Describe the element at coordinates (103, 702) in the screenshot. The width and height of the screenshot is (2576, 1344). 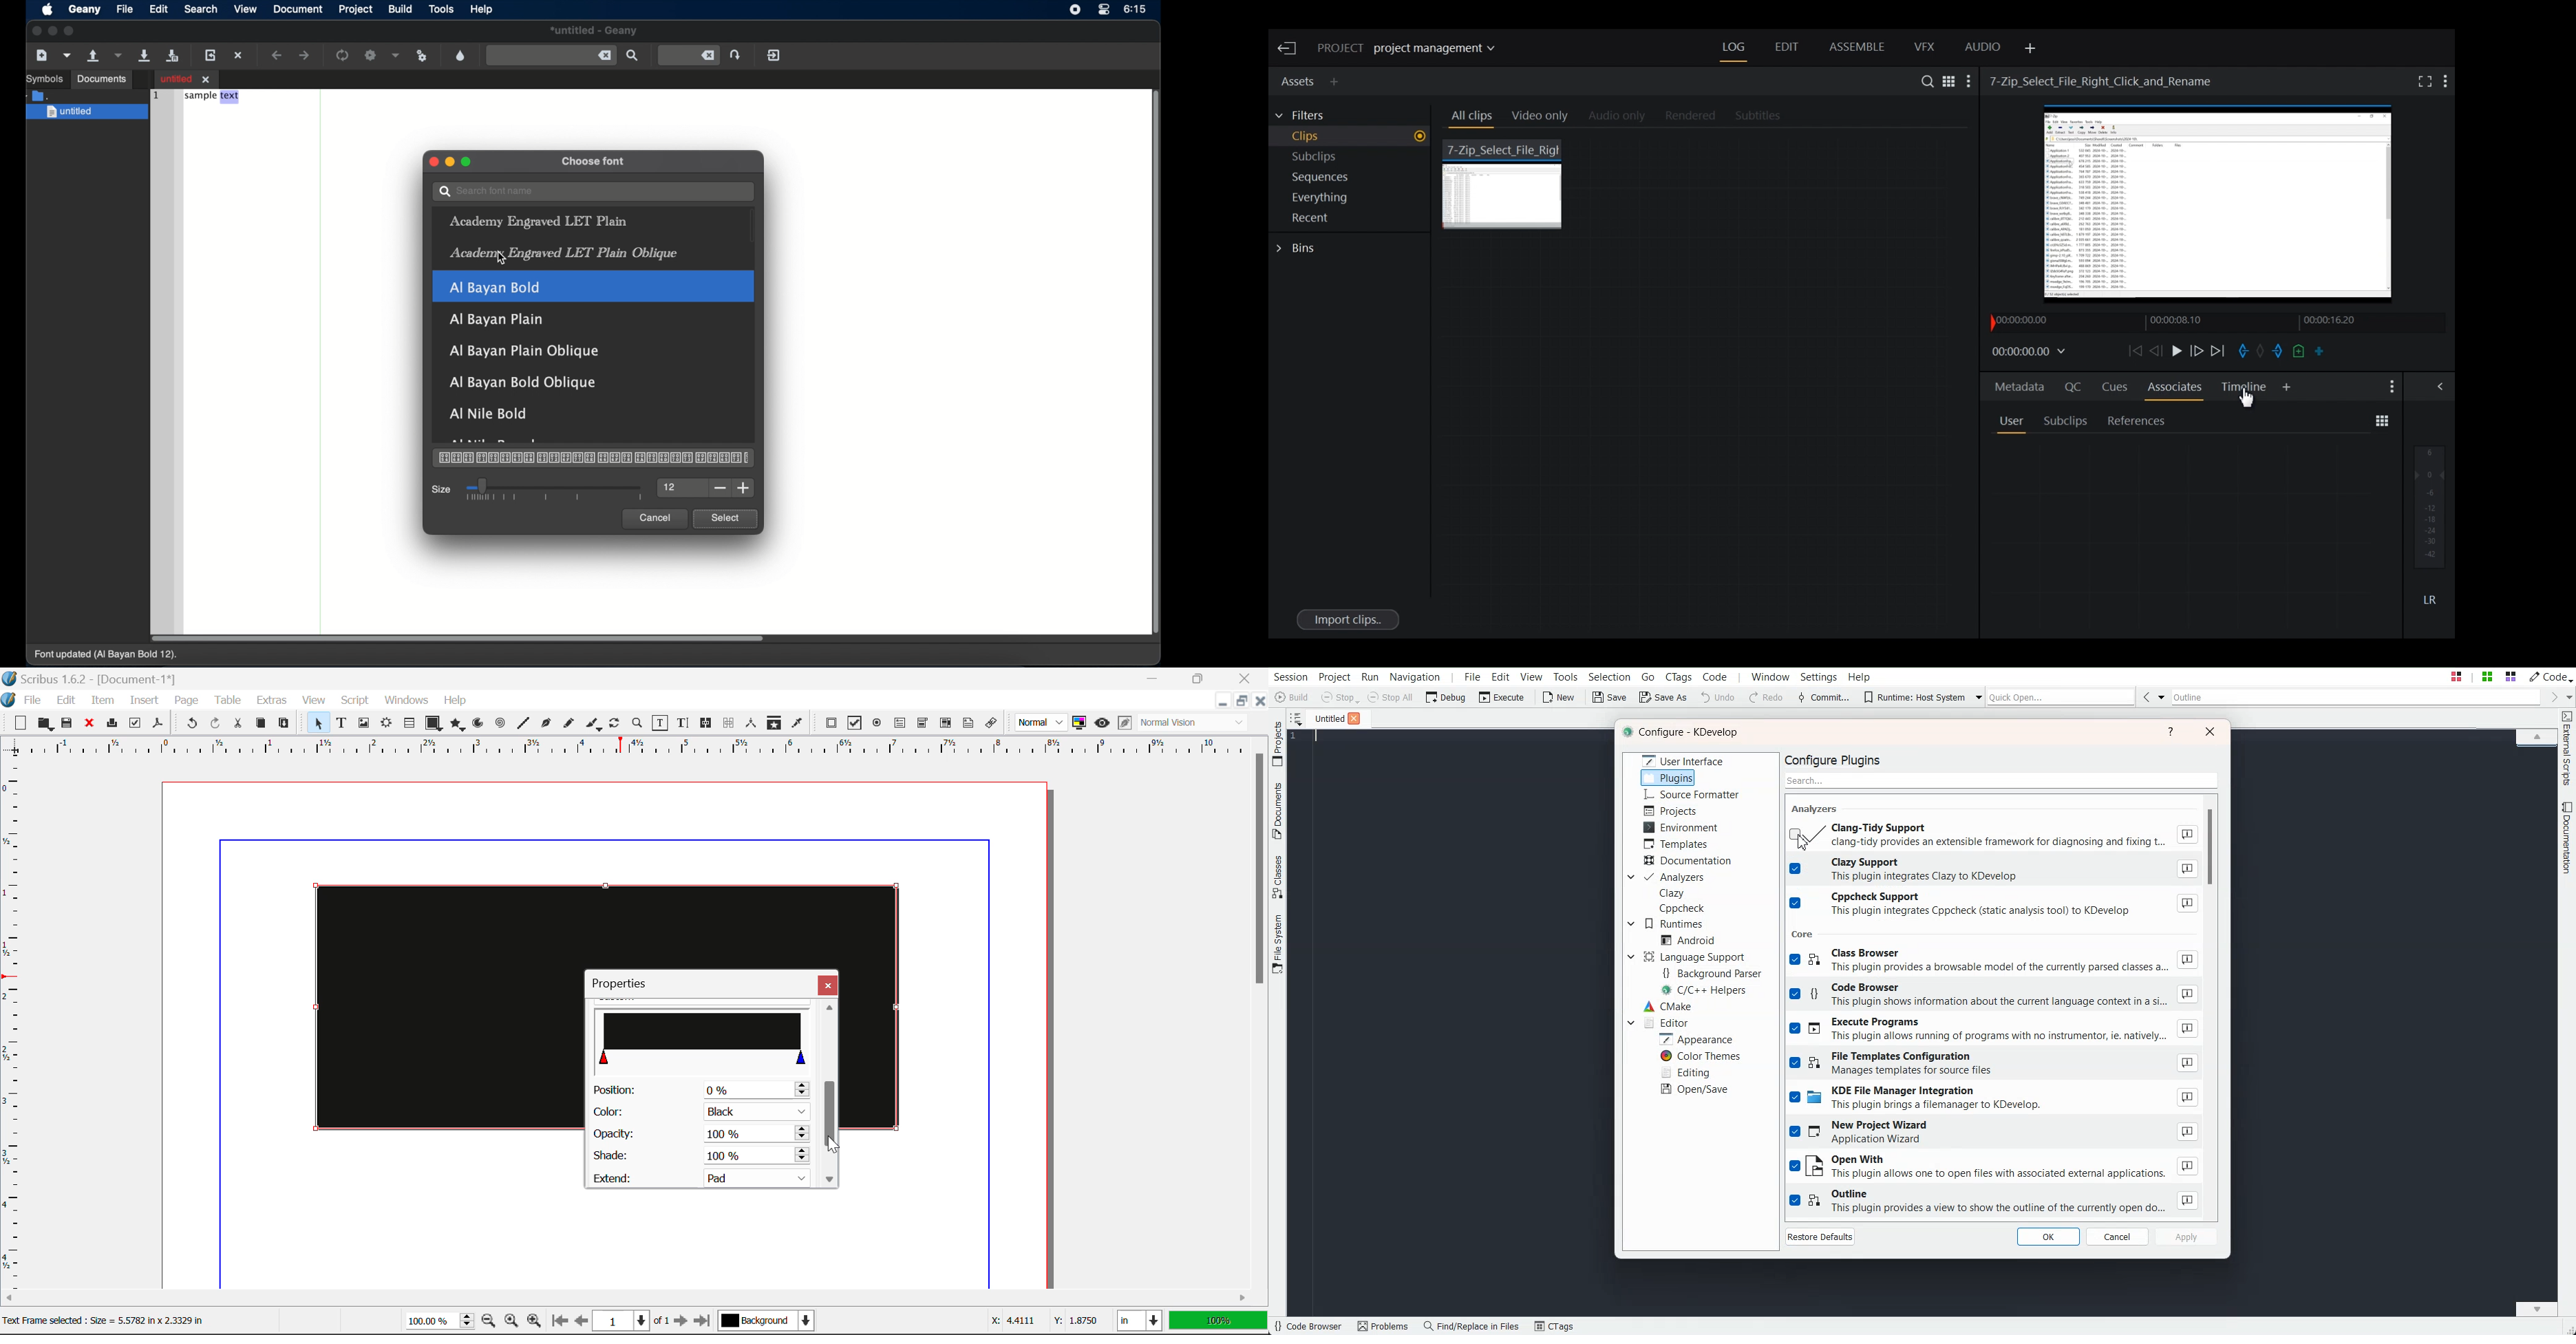
I see `Item` at that location.